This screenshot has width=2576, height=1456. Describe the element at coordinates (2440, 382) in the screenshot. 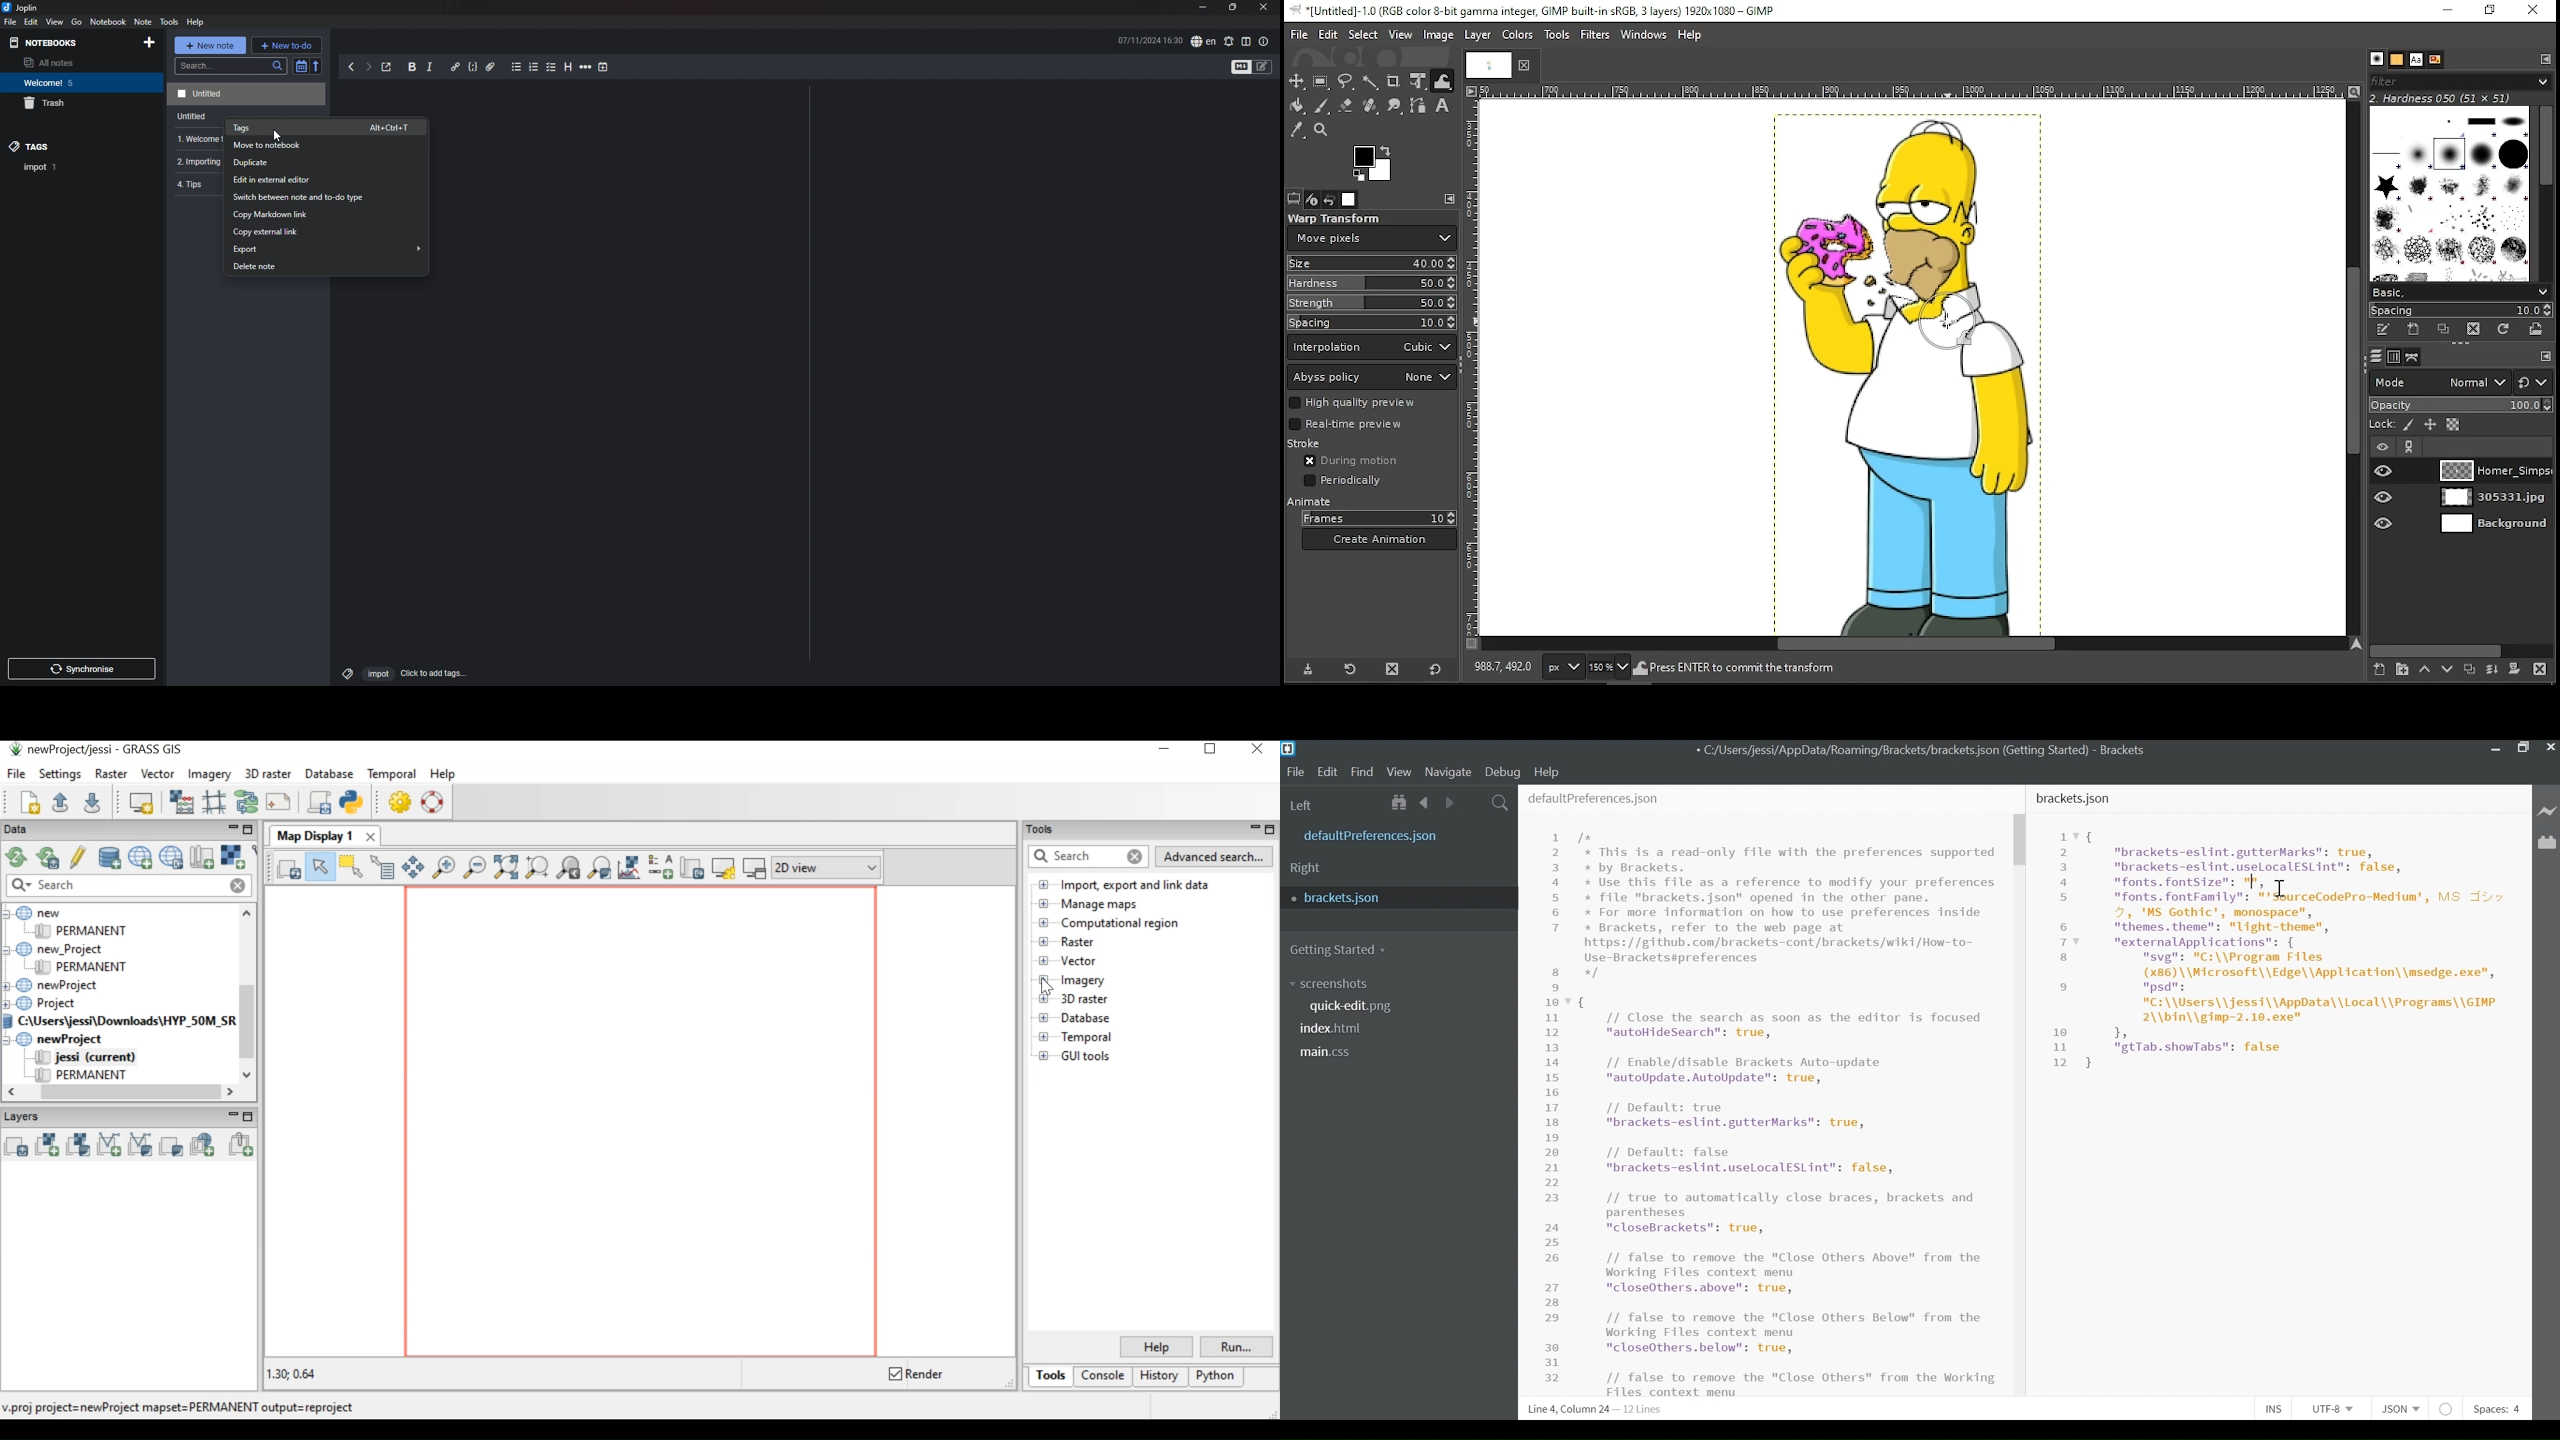

I see `layer mode` at that location.